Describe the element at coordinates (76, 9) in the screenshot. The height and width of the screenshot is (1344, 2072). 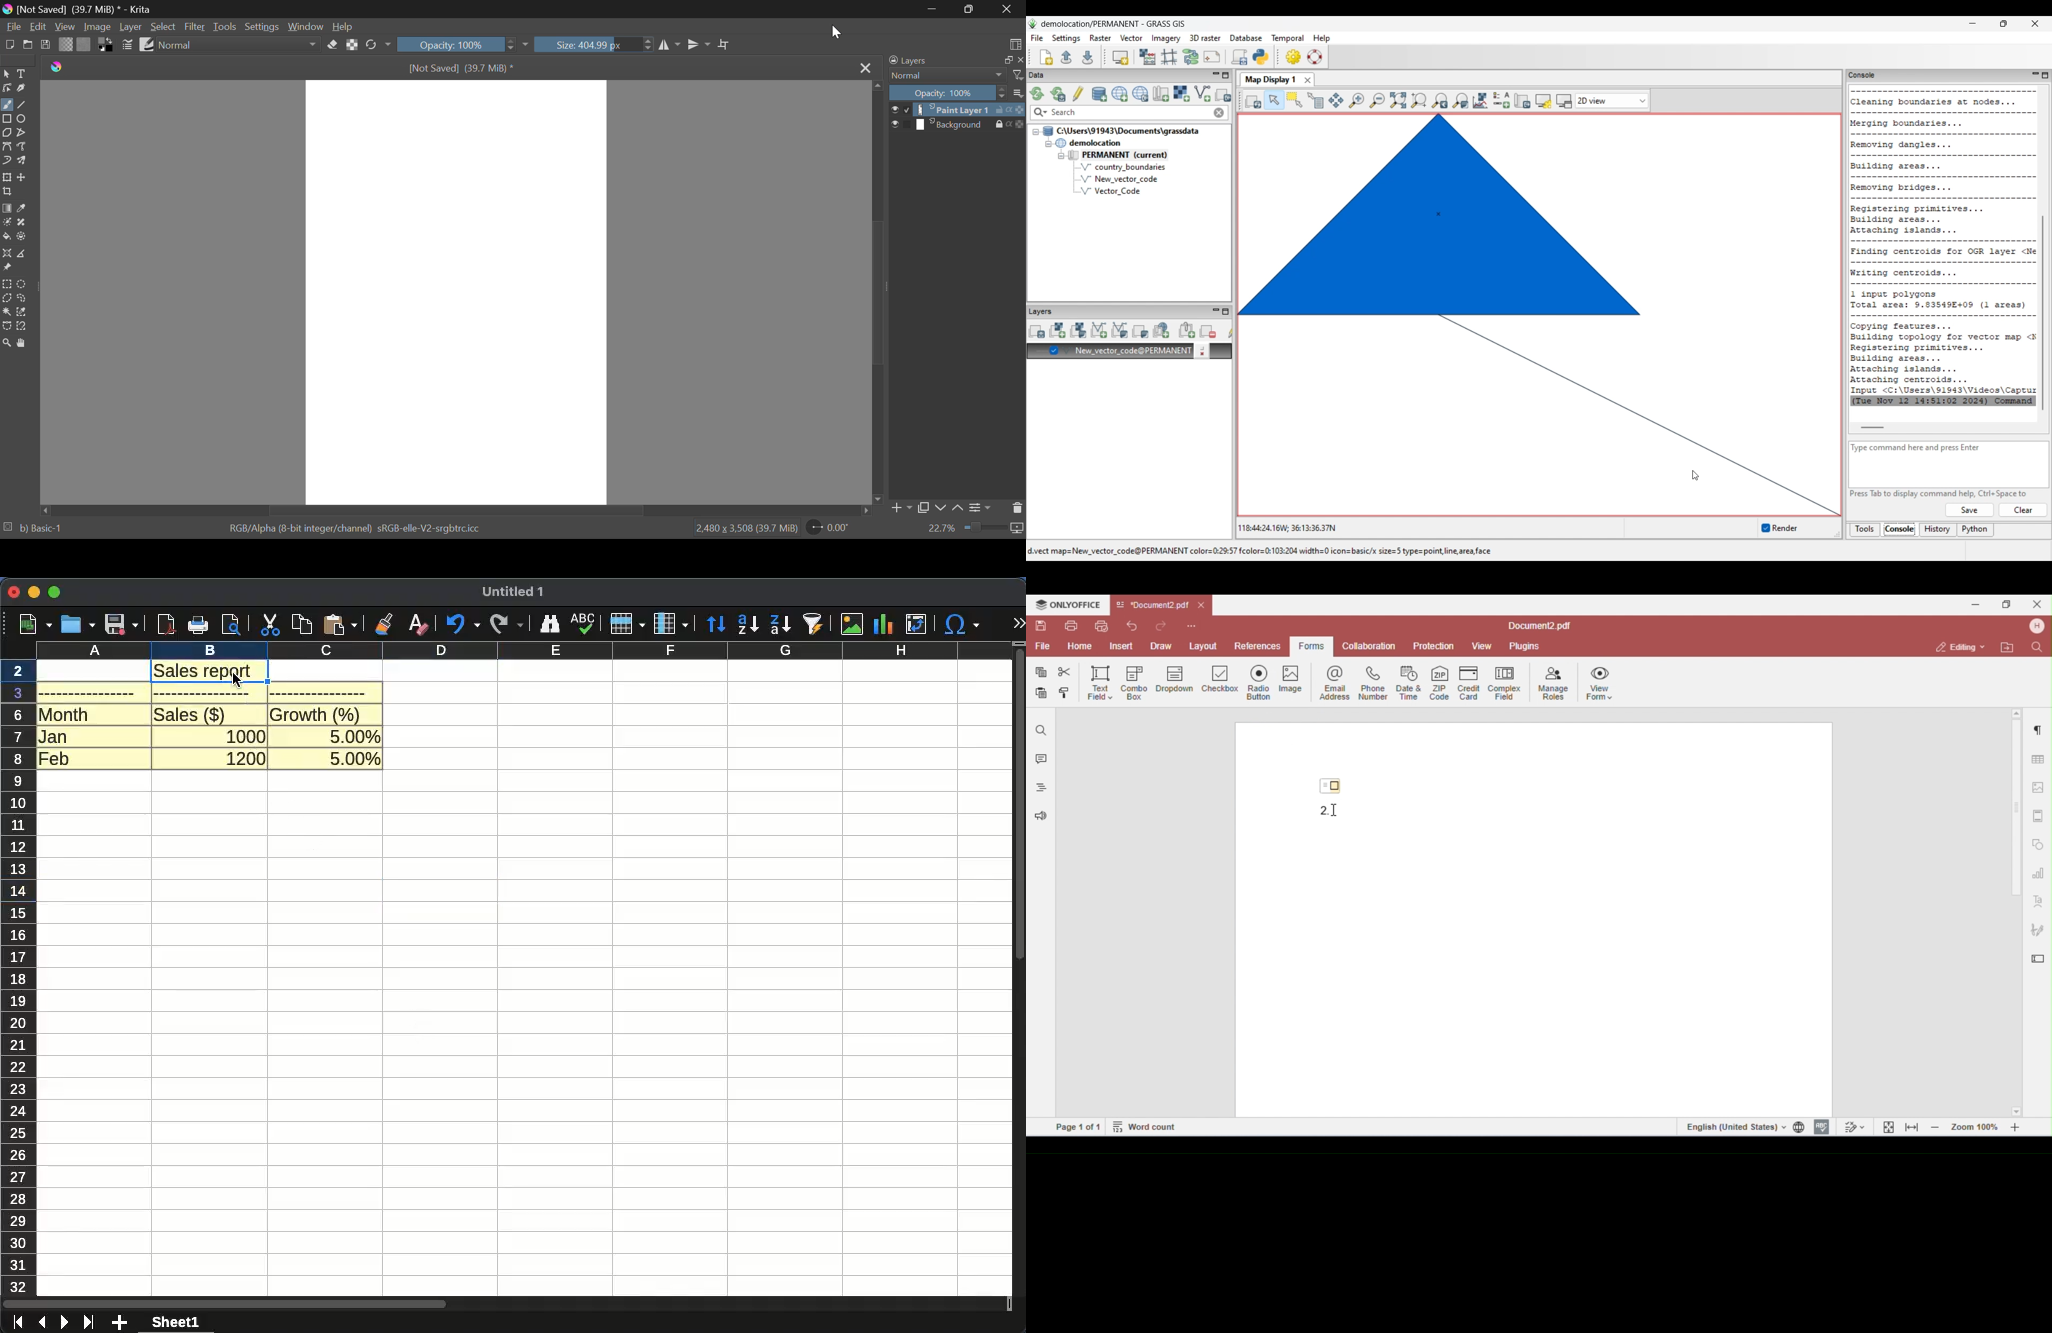
I see `(Not Saved) (39,7 MB)* -Krita` at that location.